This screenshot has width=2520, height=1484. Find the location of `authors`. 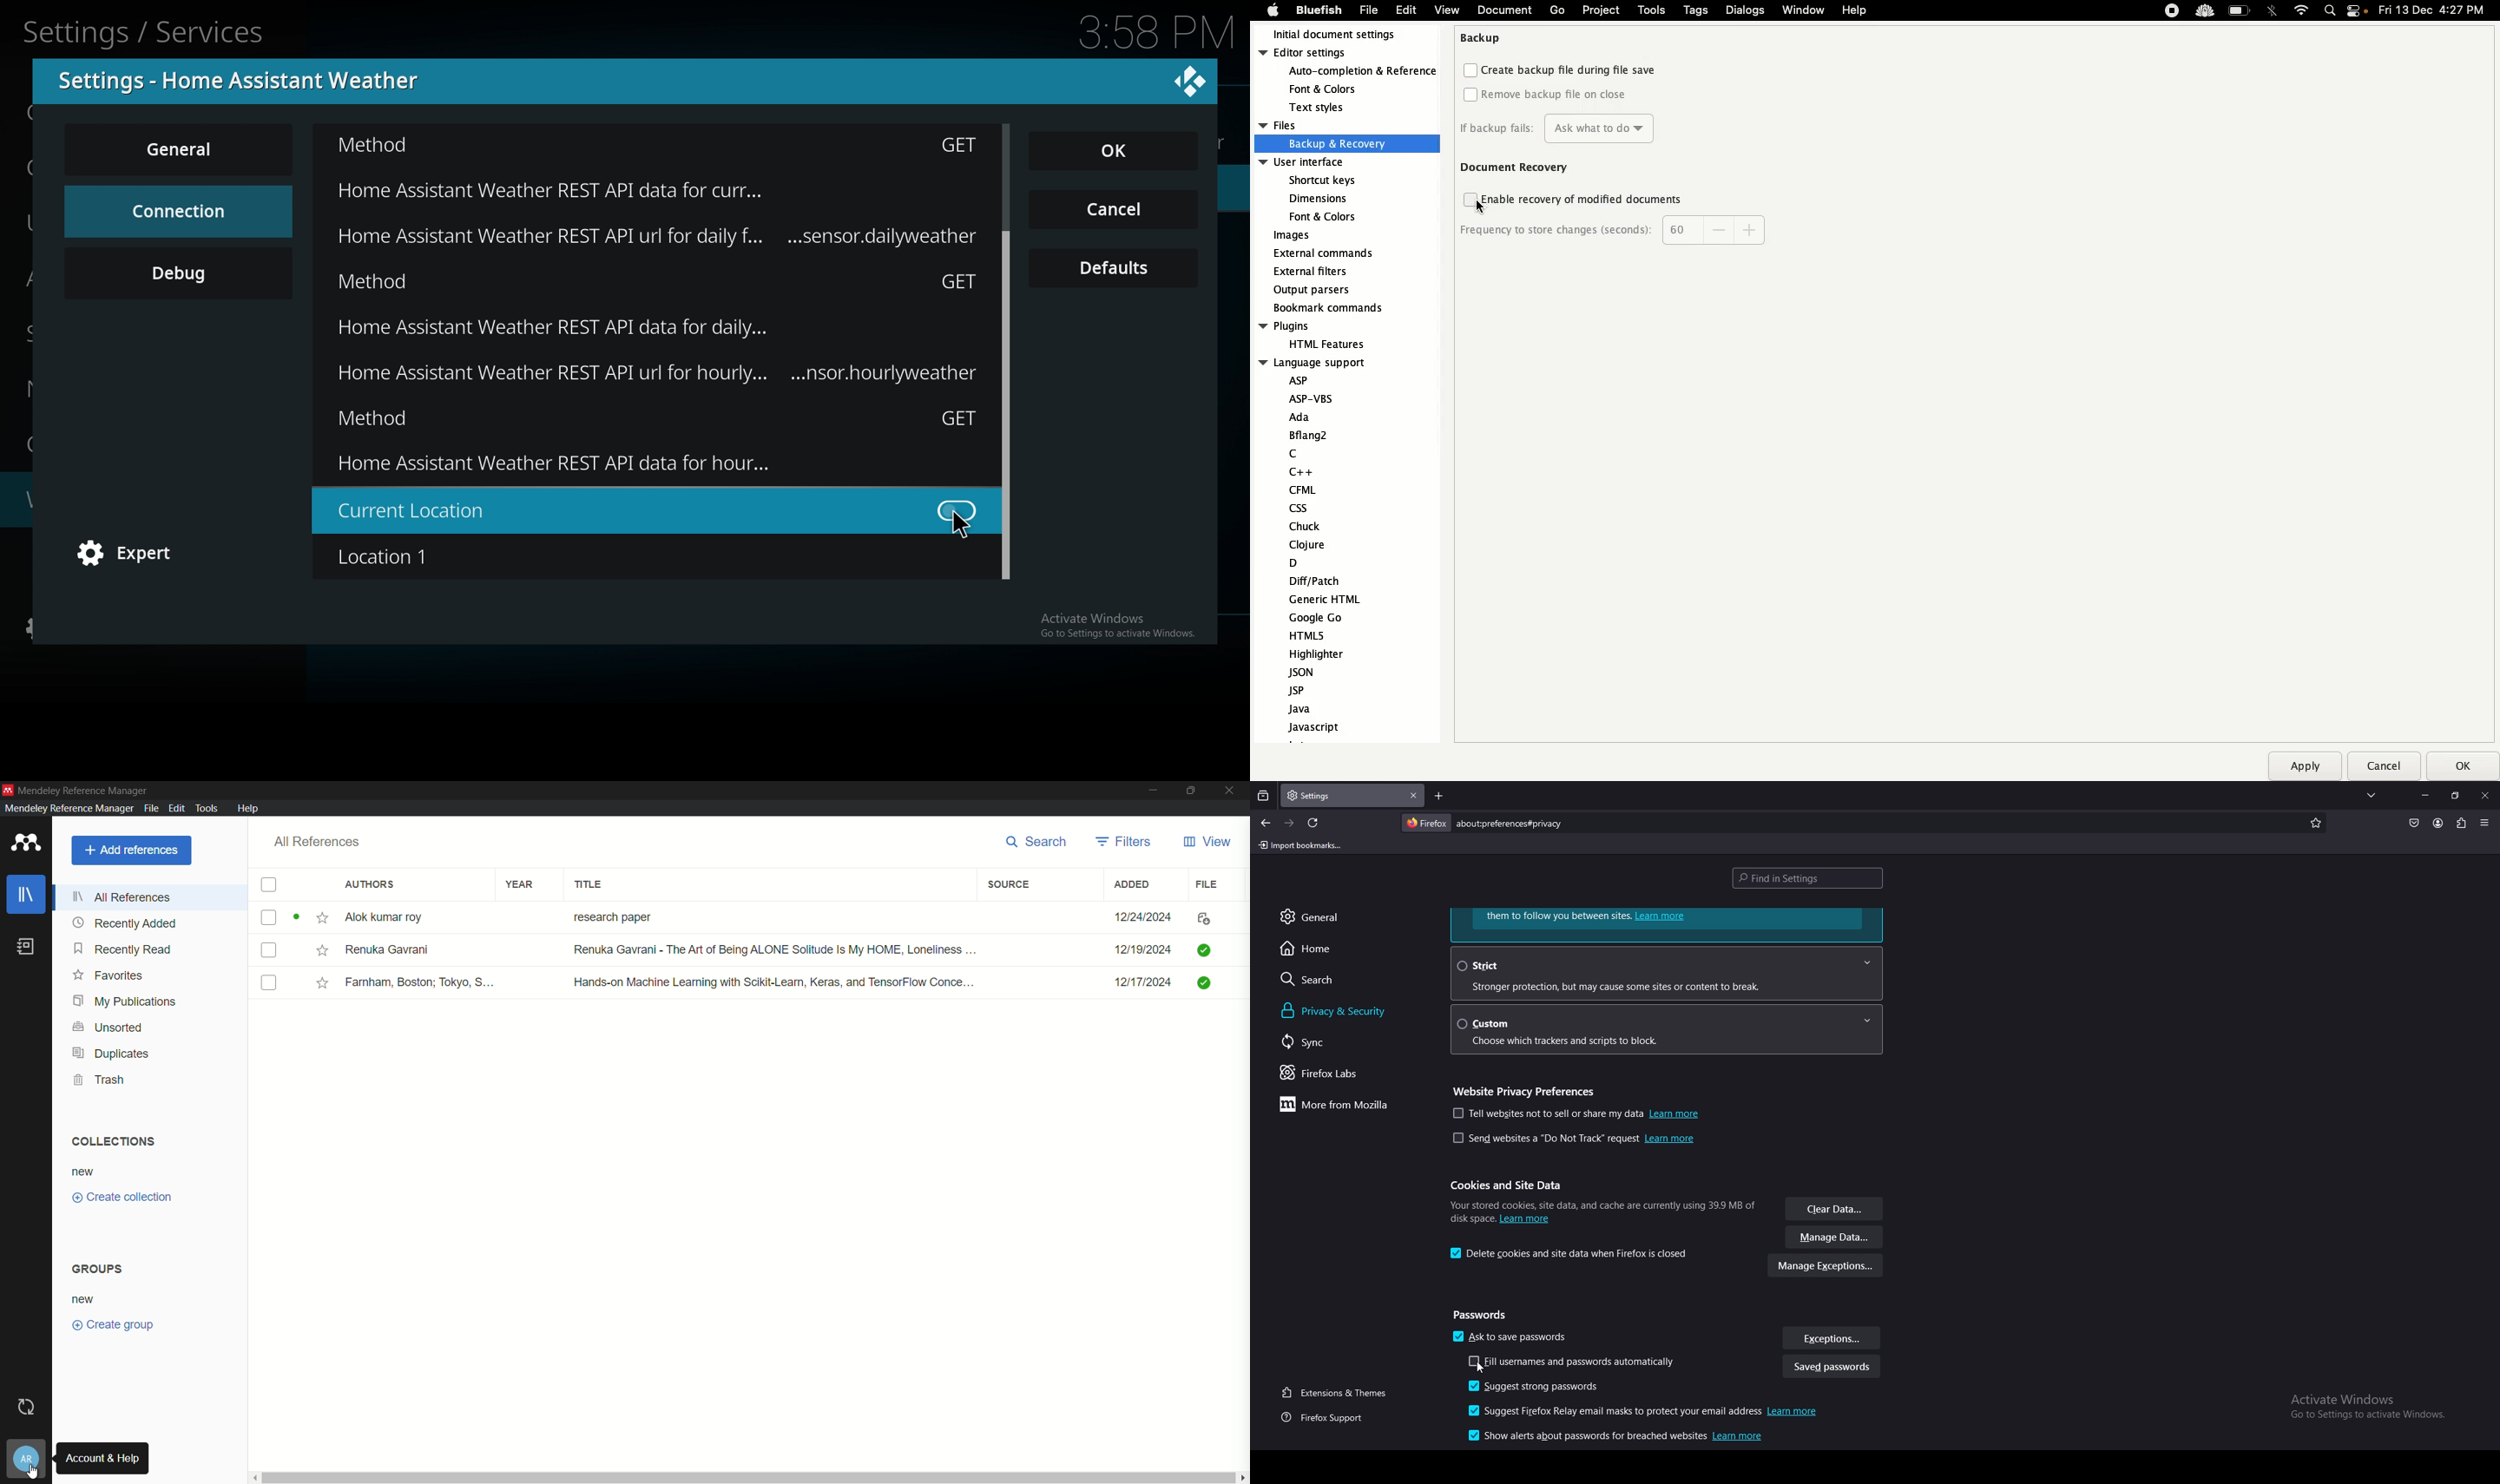

authors is located at coordinates (370, 884).